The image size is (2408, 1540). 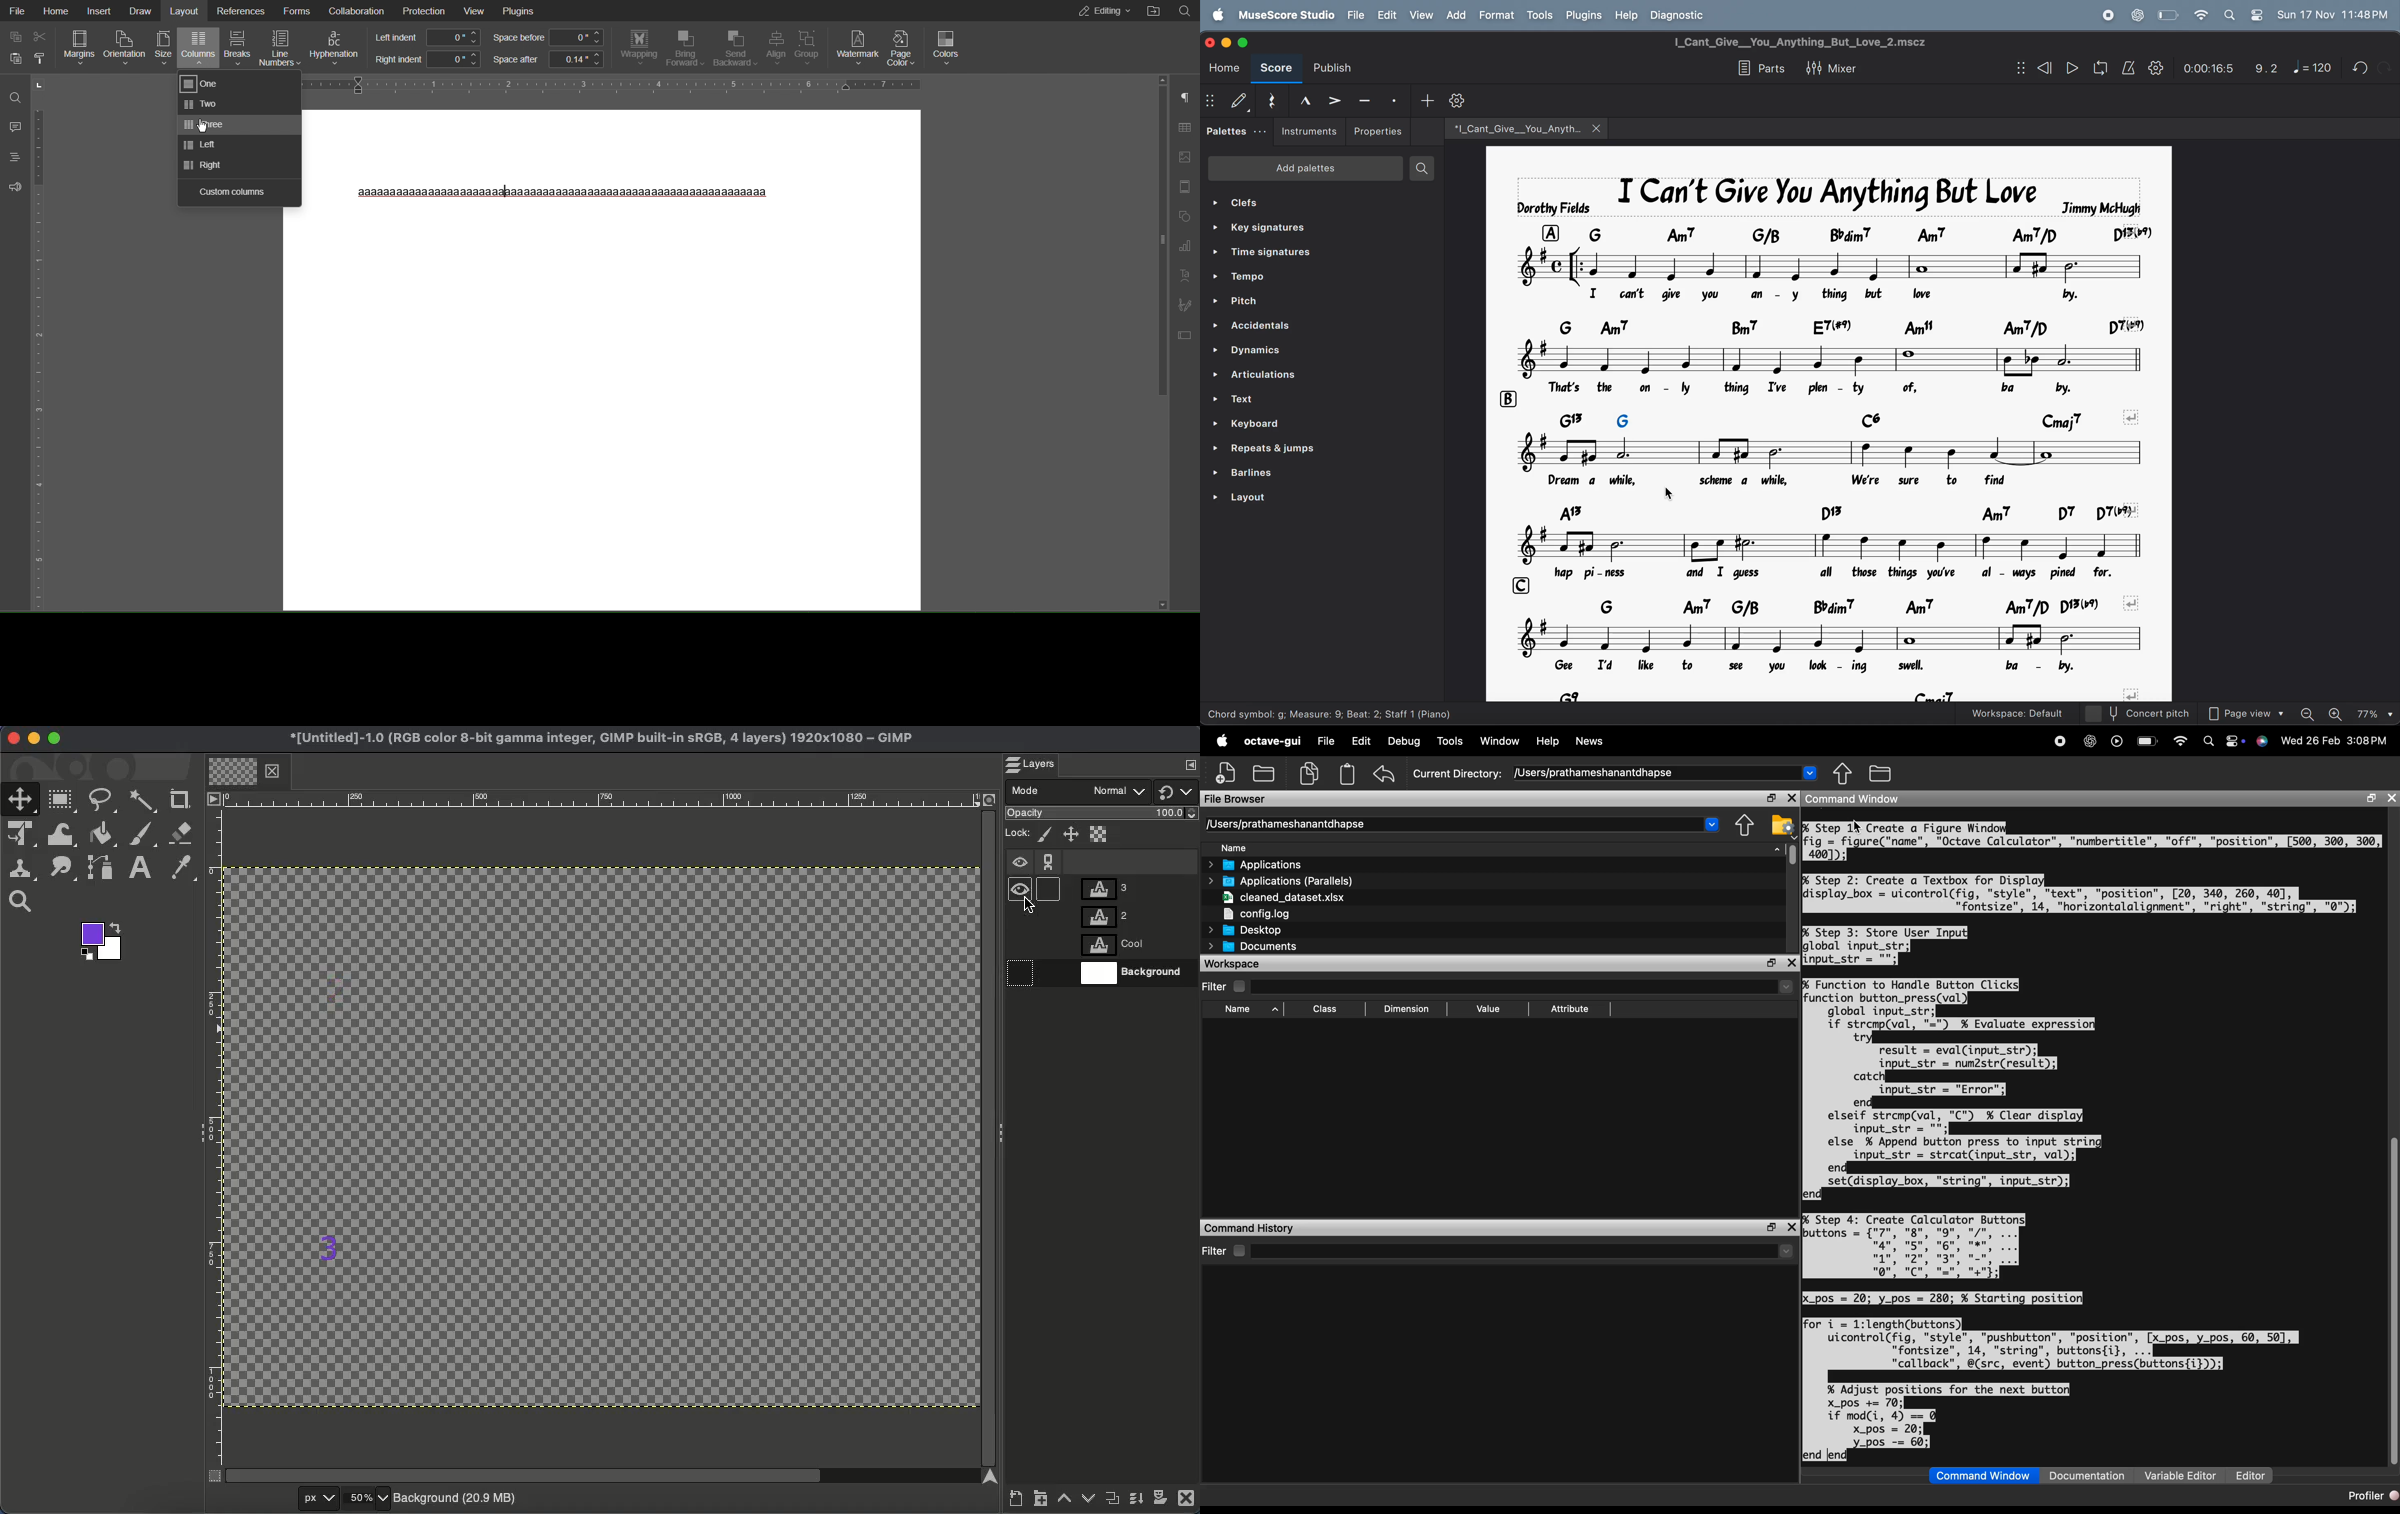 What do you see at coordinates (2391, 799) in the screenshot?
I see `close` at bounding box center [2391, 799].